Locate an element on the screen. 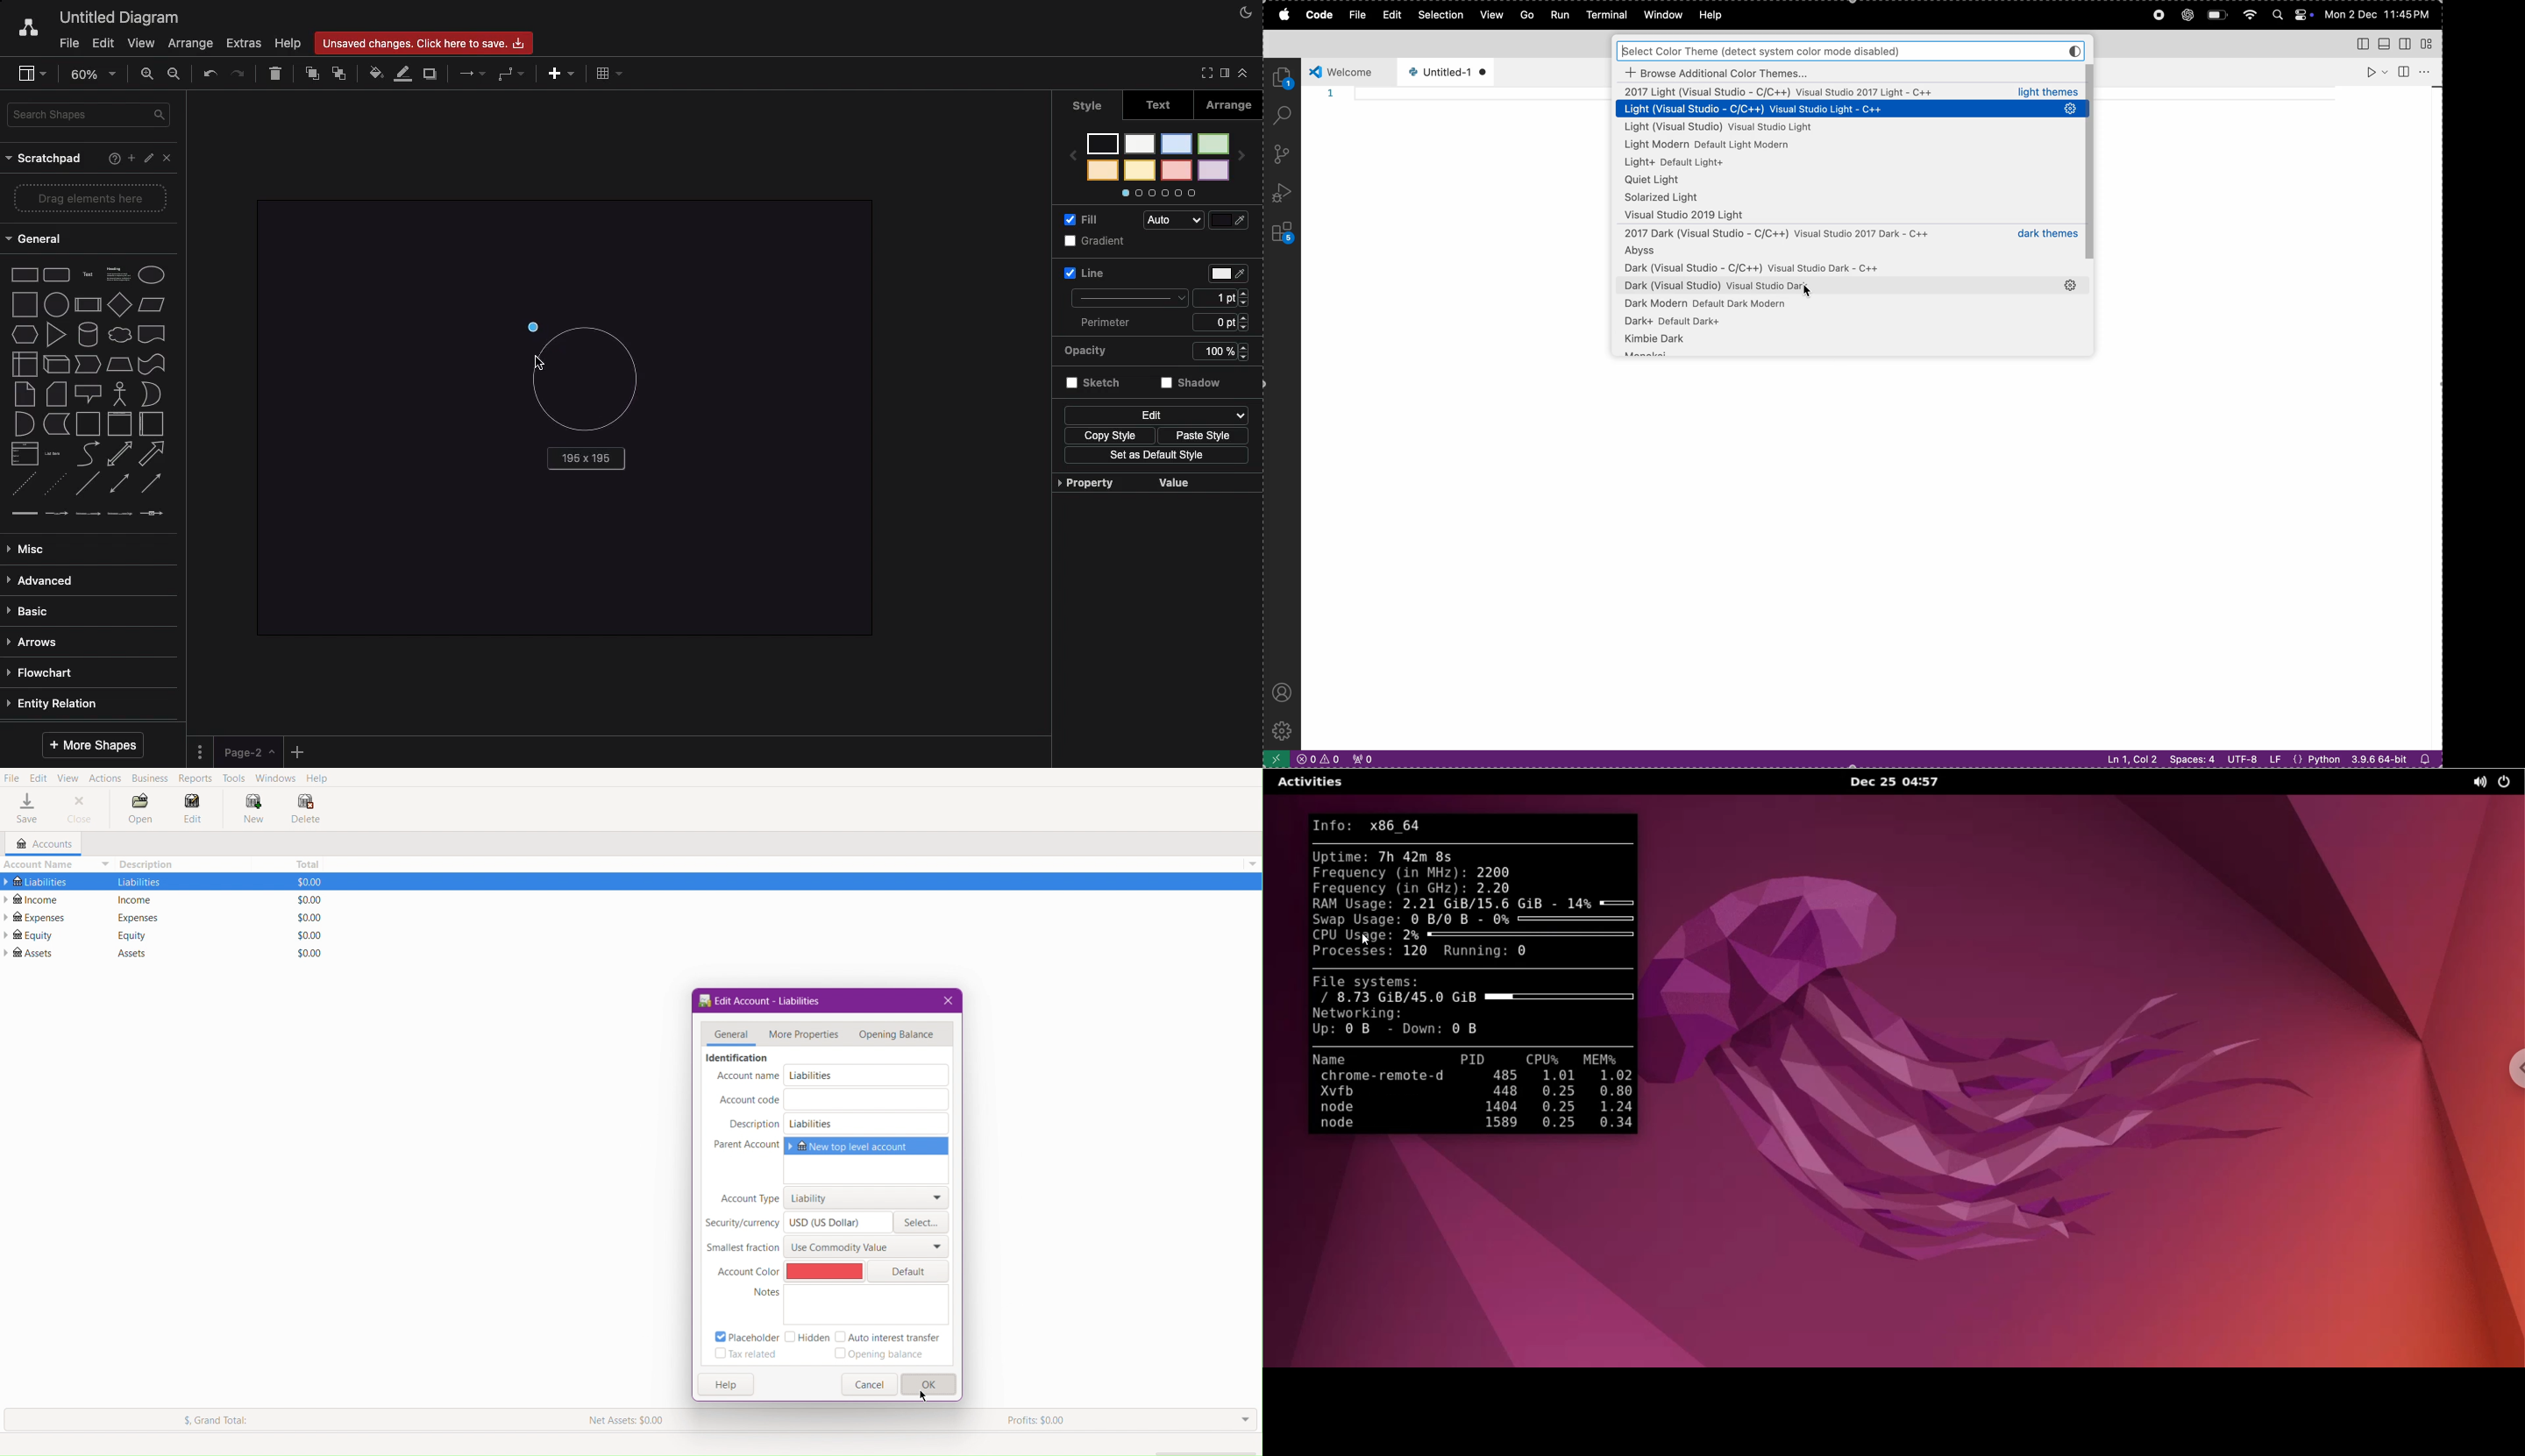 The image size is (2548, 1456). file is located at coordinates (1353, 15).